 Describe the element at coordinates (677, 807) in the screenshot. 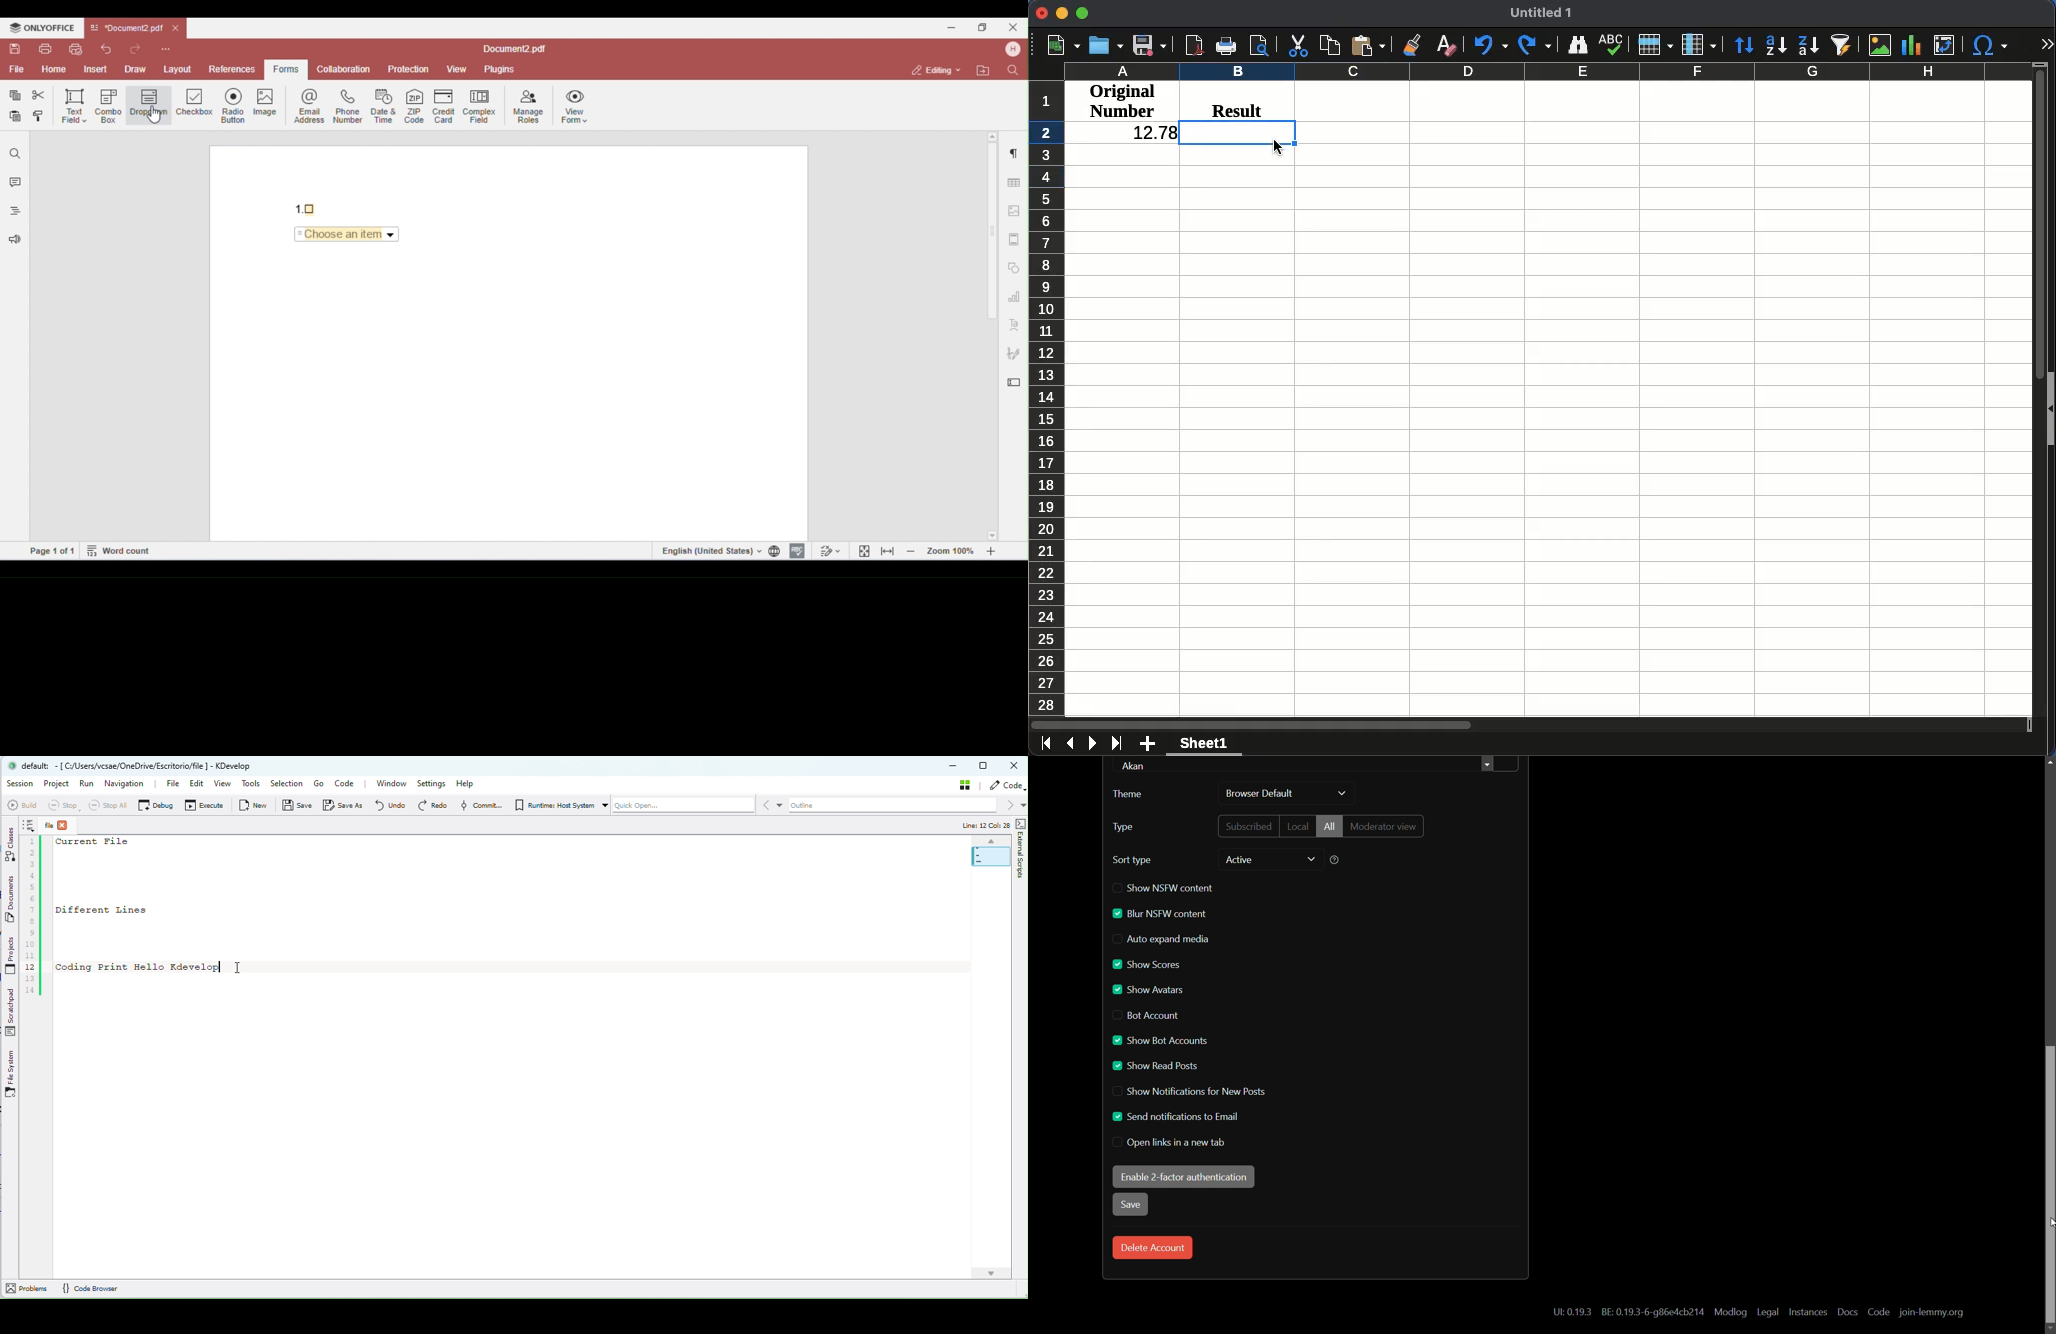

I see `Quick Open` at that location.